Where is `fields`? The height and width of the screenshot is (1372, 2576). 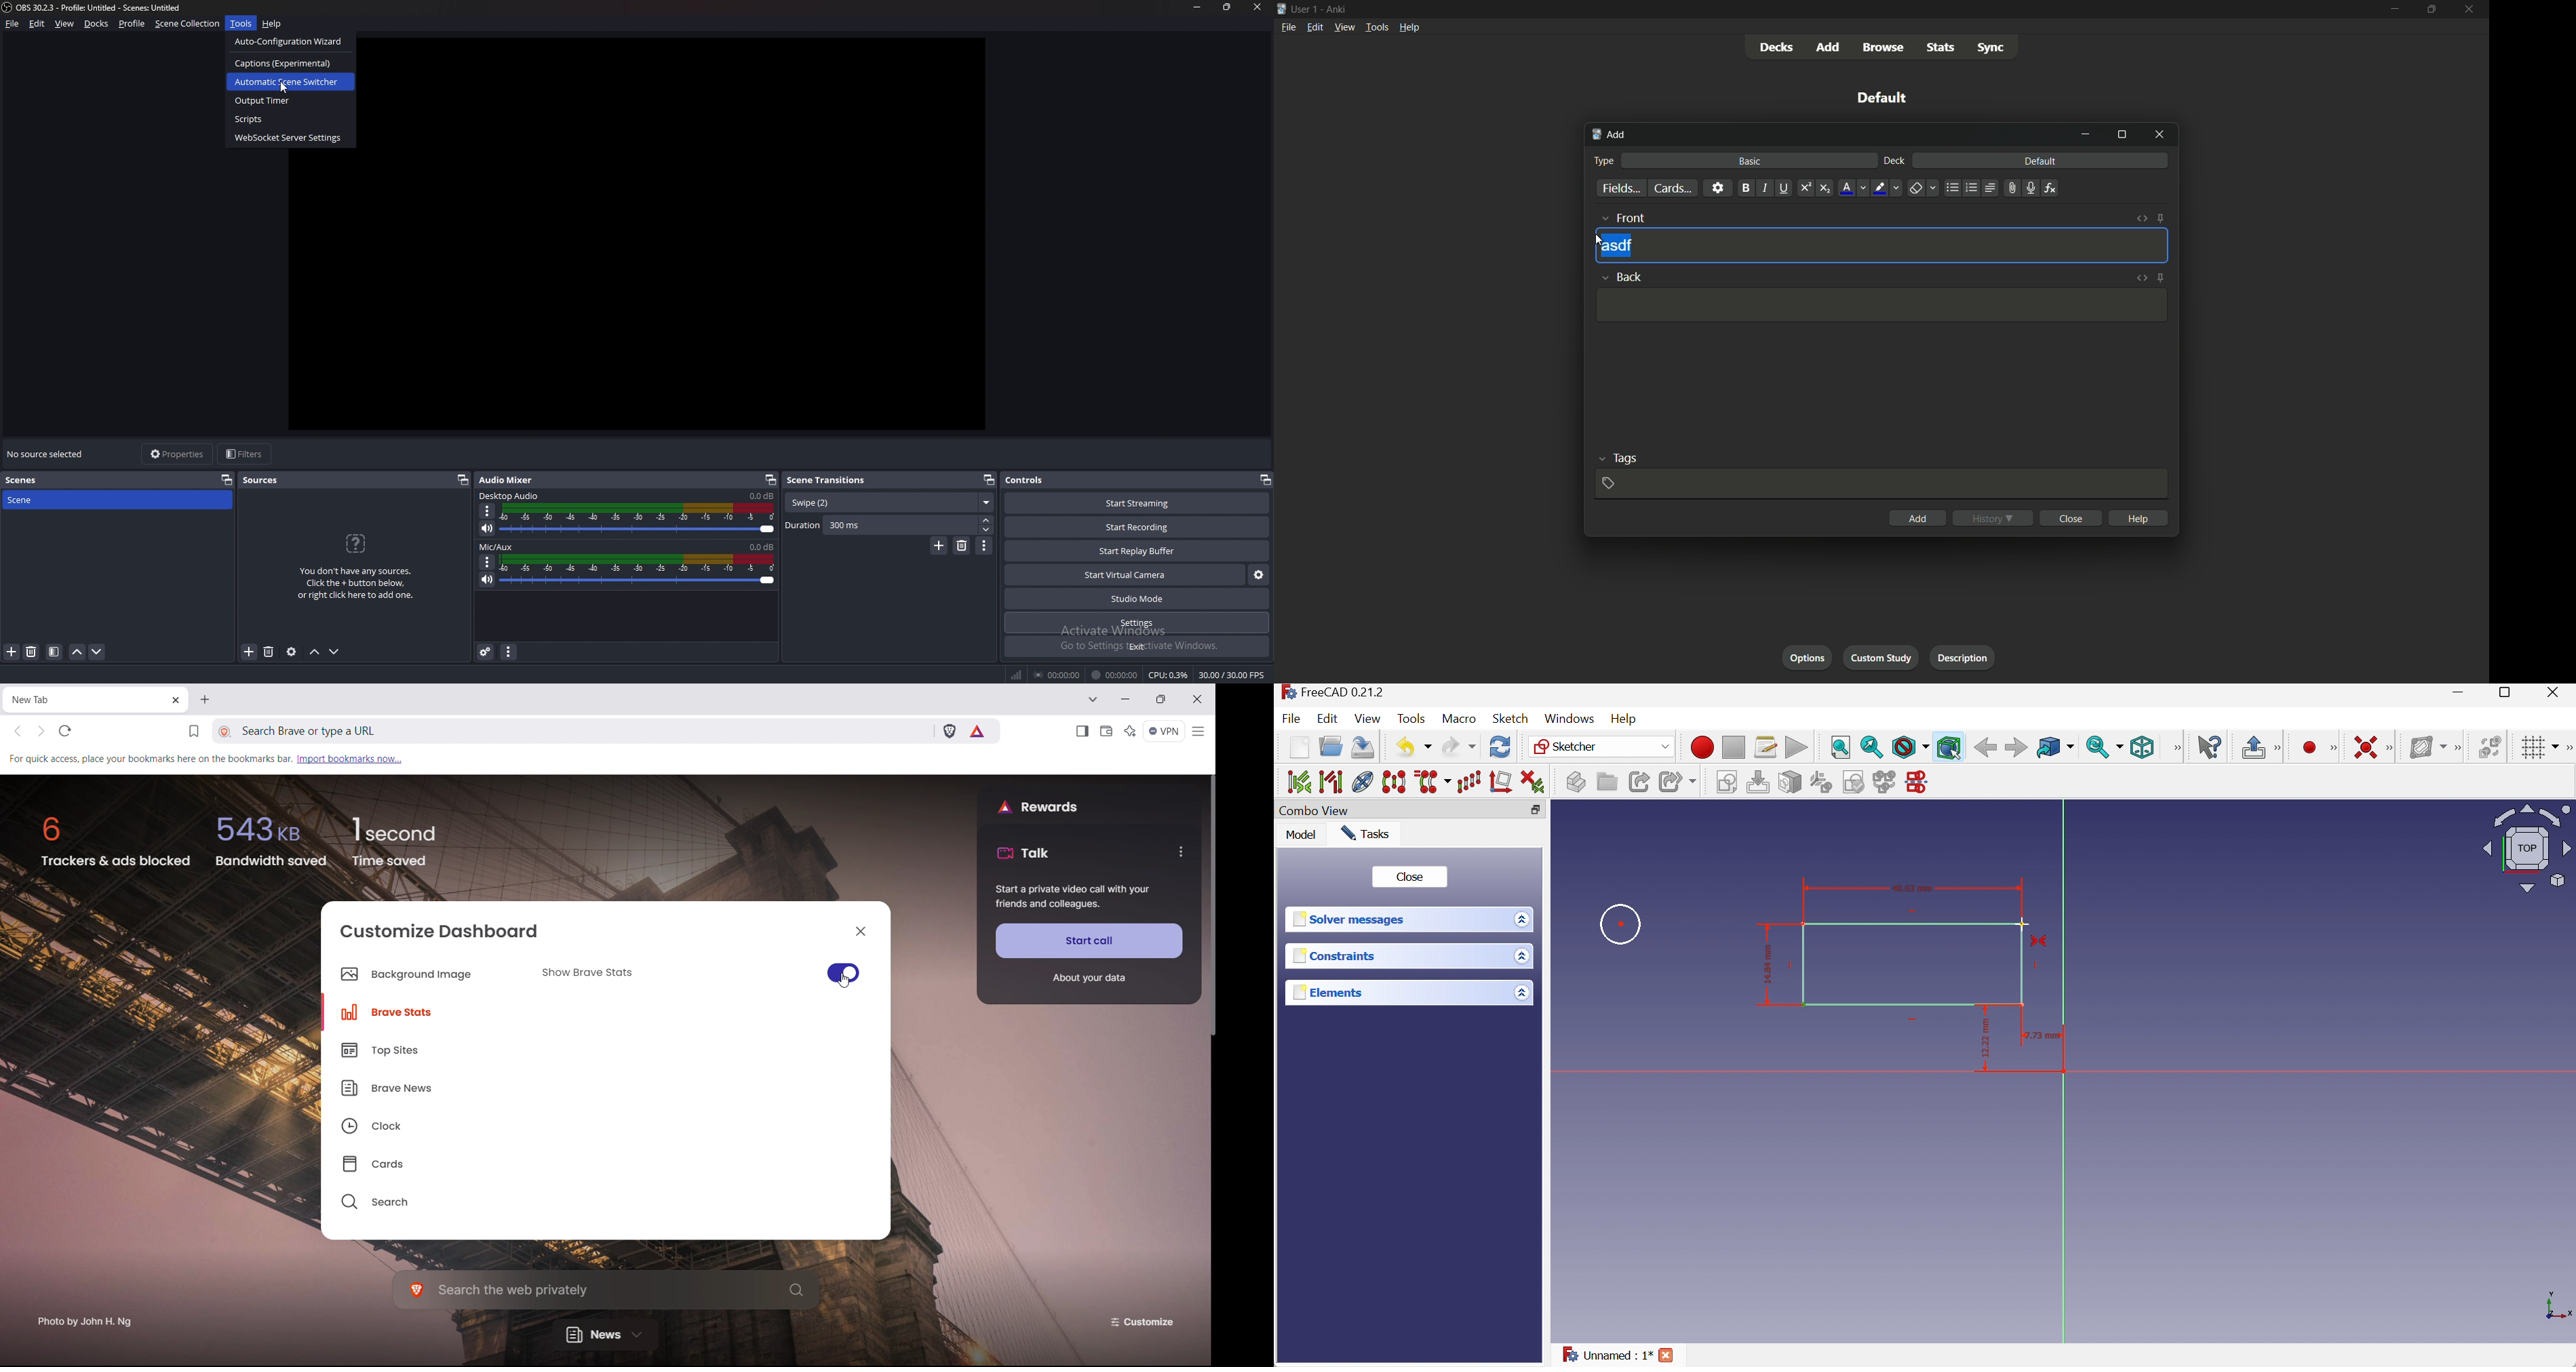
fields is located at coordinates (1621, 188).